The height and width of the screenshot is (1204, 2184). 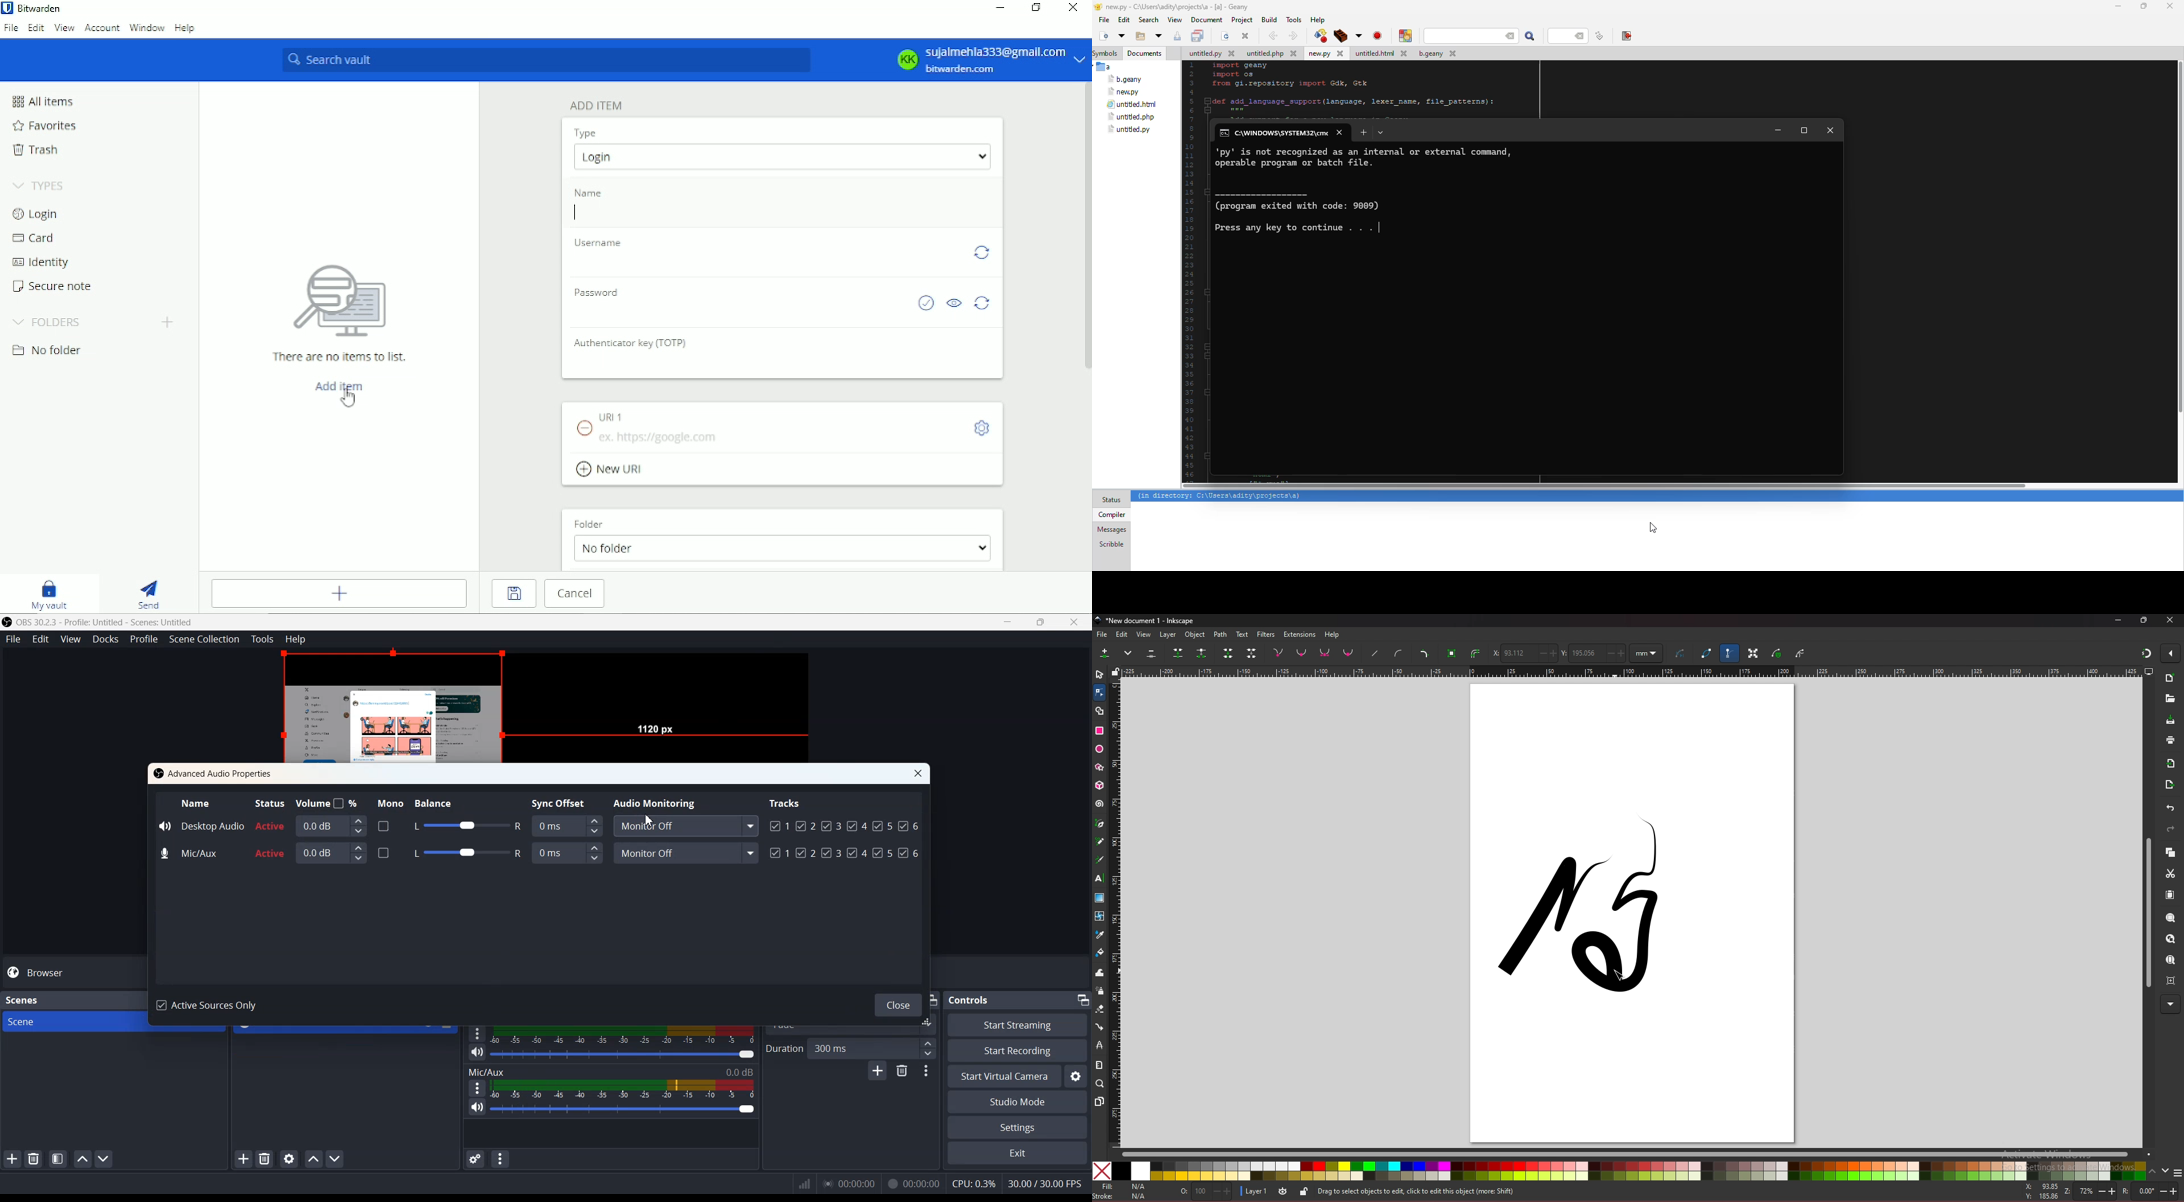 I want to click on toggle visibility, so click(x=1284, y=1191).